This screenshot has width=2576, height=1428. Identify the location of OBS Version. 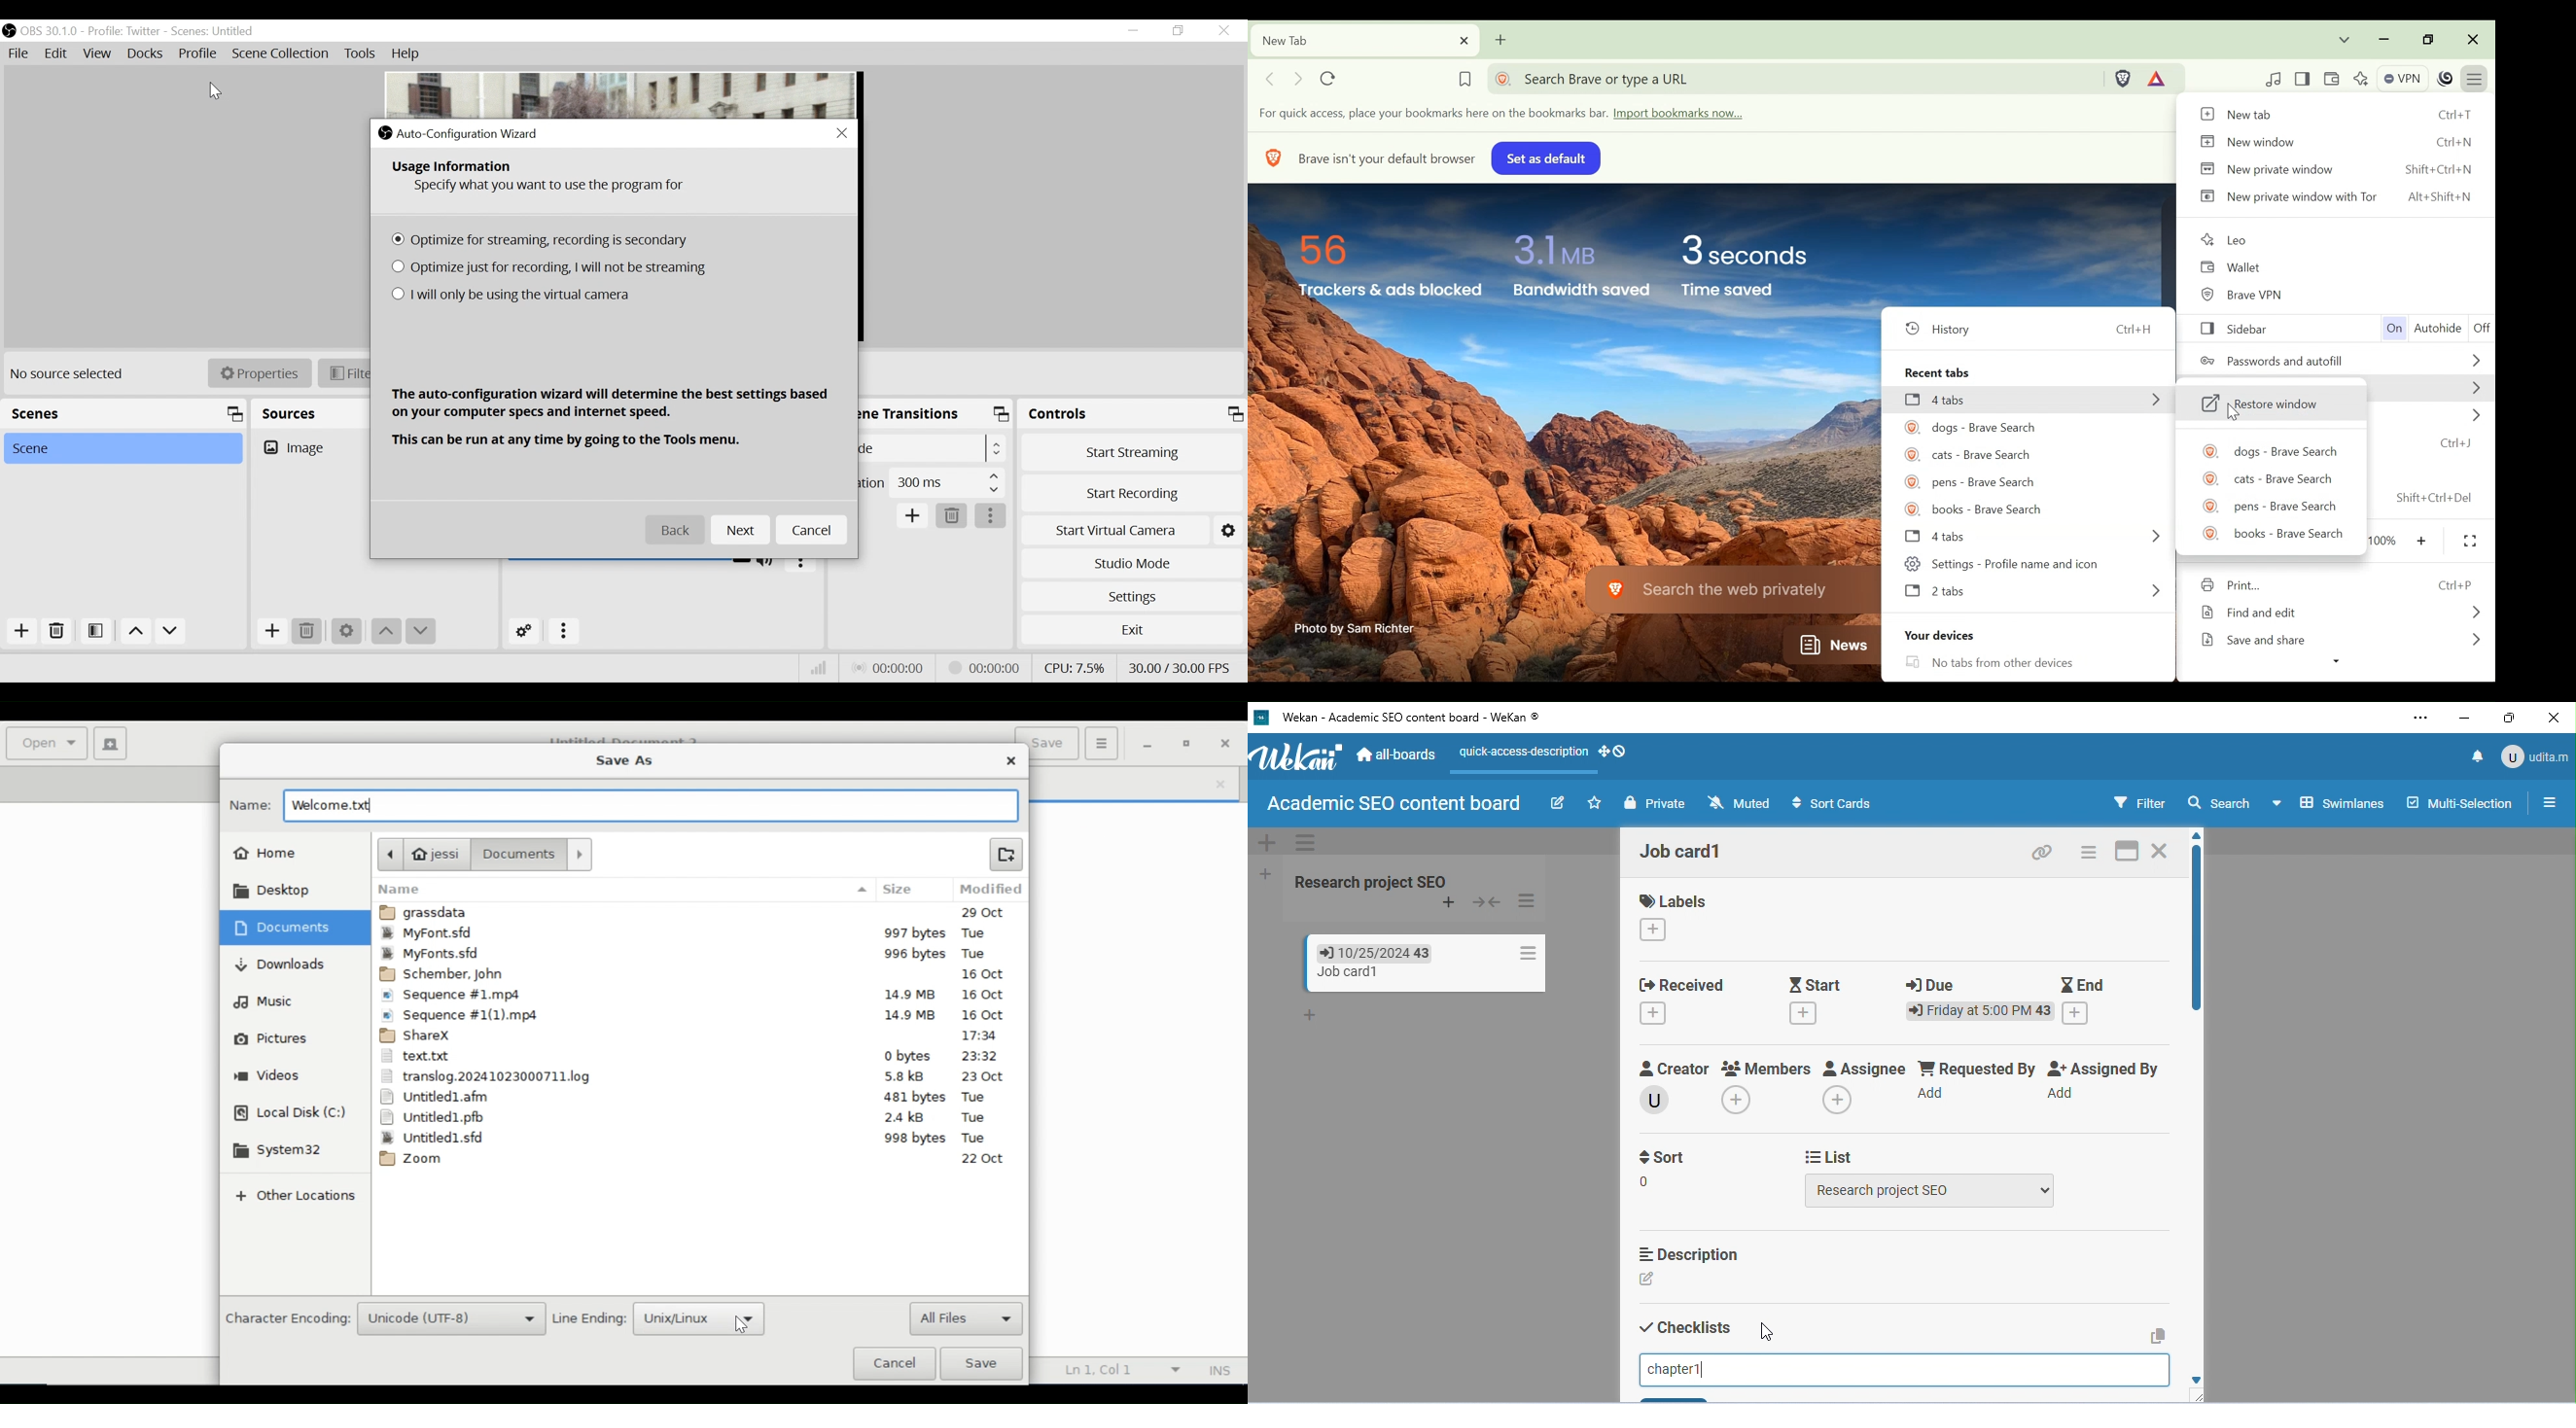
(50, 31).